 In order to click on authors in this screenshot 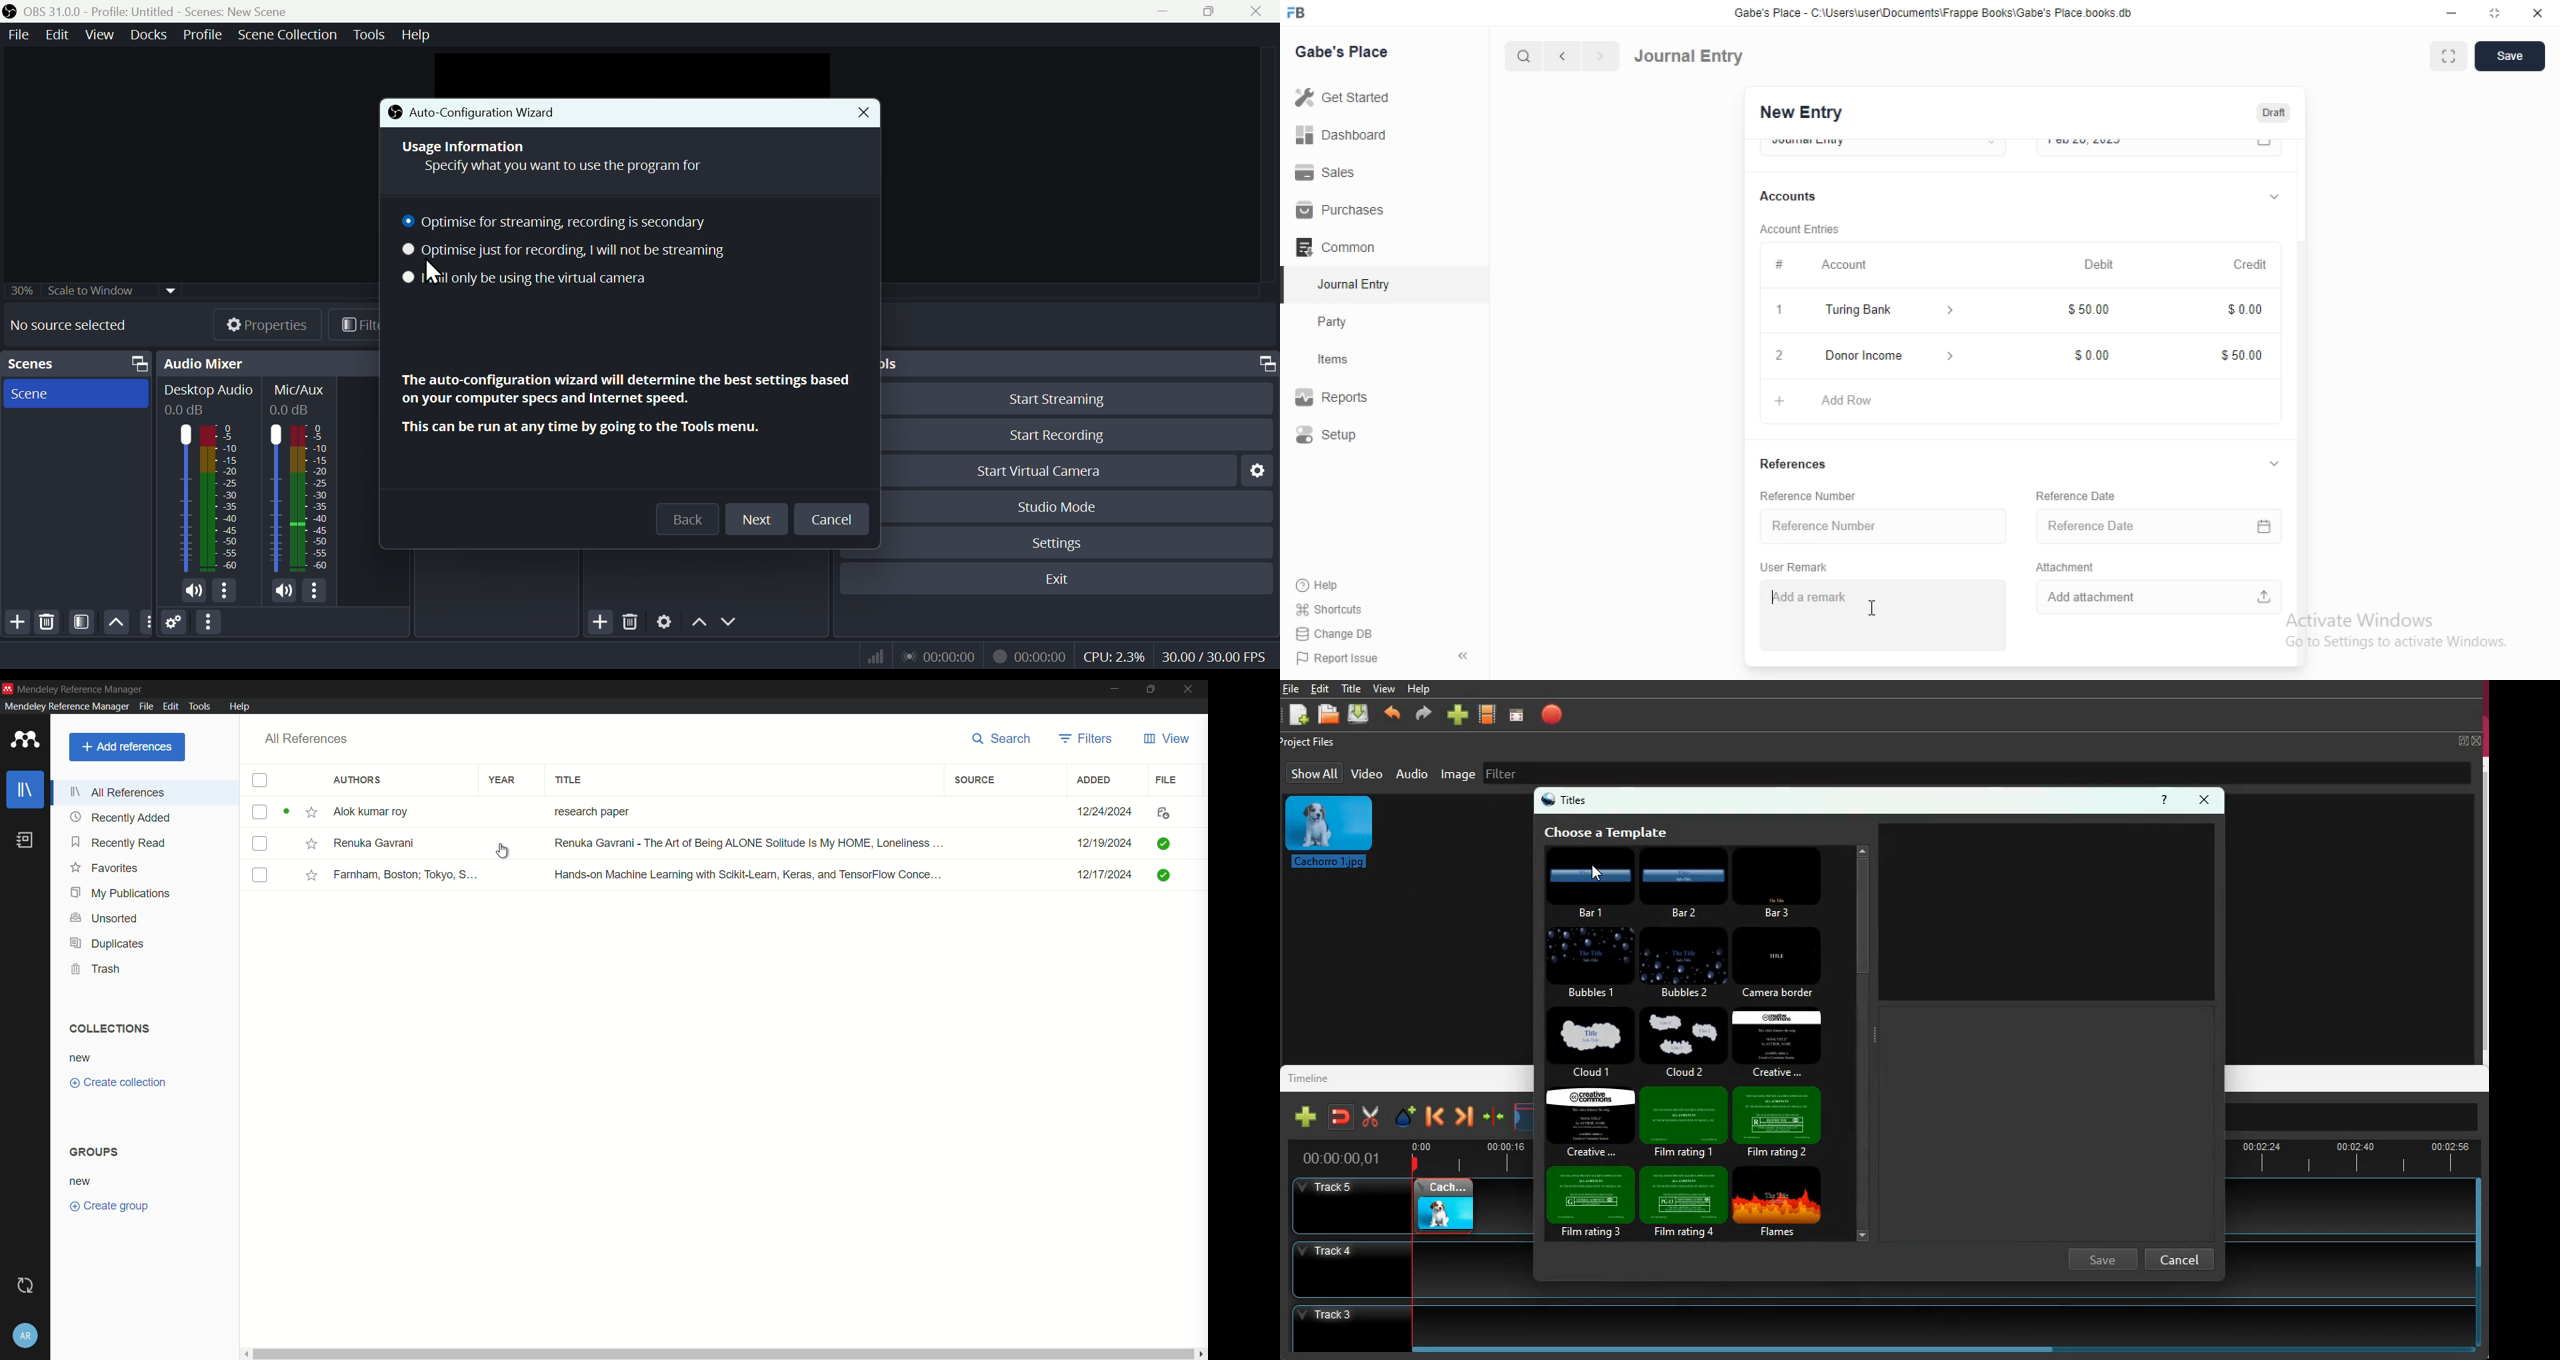, I will do `click(360, 780)`.